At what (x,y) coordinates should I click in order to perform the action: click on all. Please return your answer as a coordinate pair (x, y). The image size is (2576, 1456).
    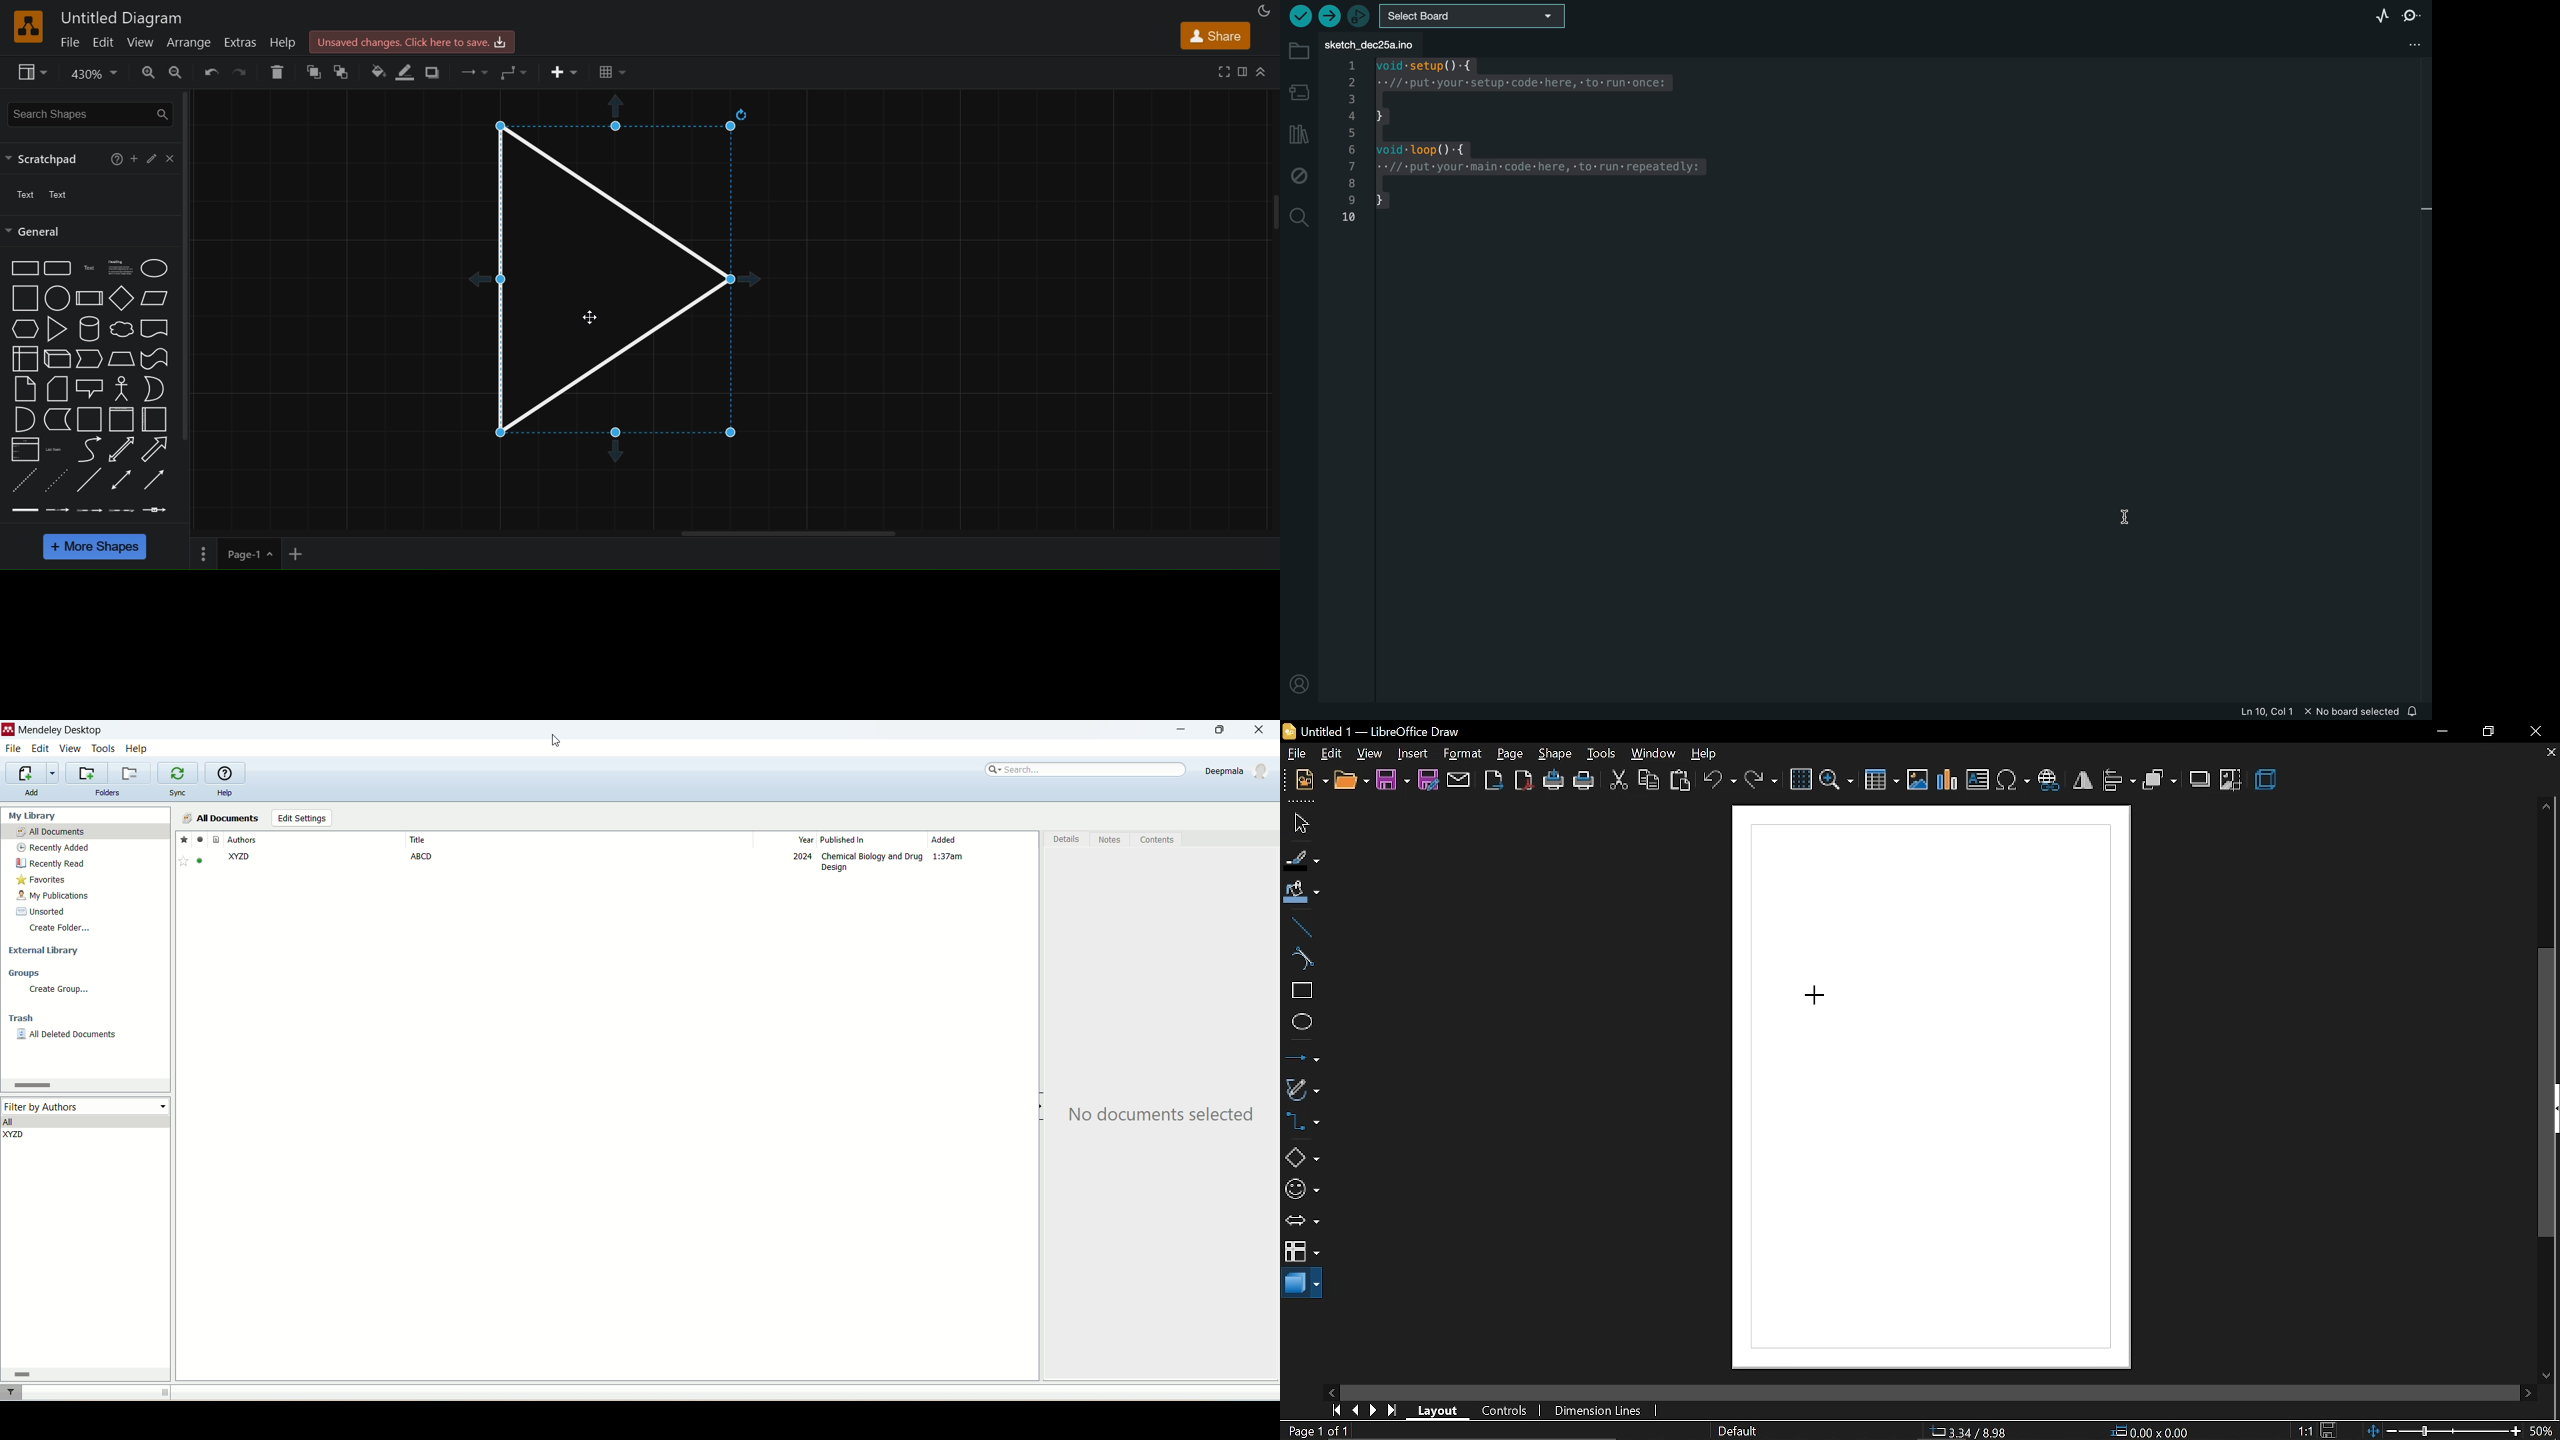
    Looking at the image, I should click on (87, 1121).